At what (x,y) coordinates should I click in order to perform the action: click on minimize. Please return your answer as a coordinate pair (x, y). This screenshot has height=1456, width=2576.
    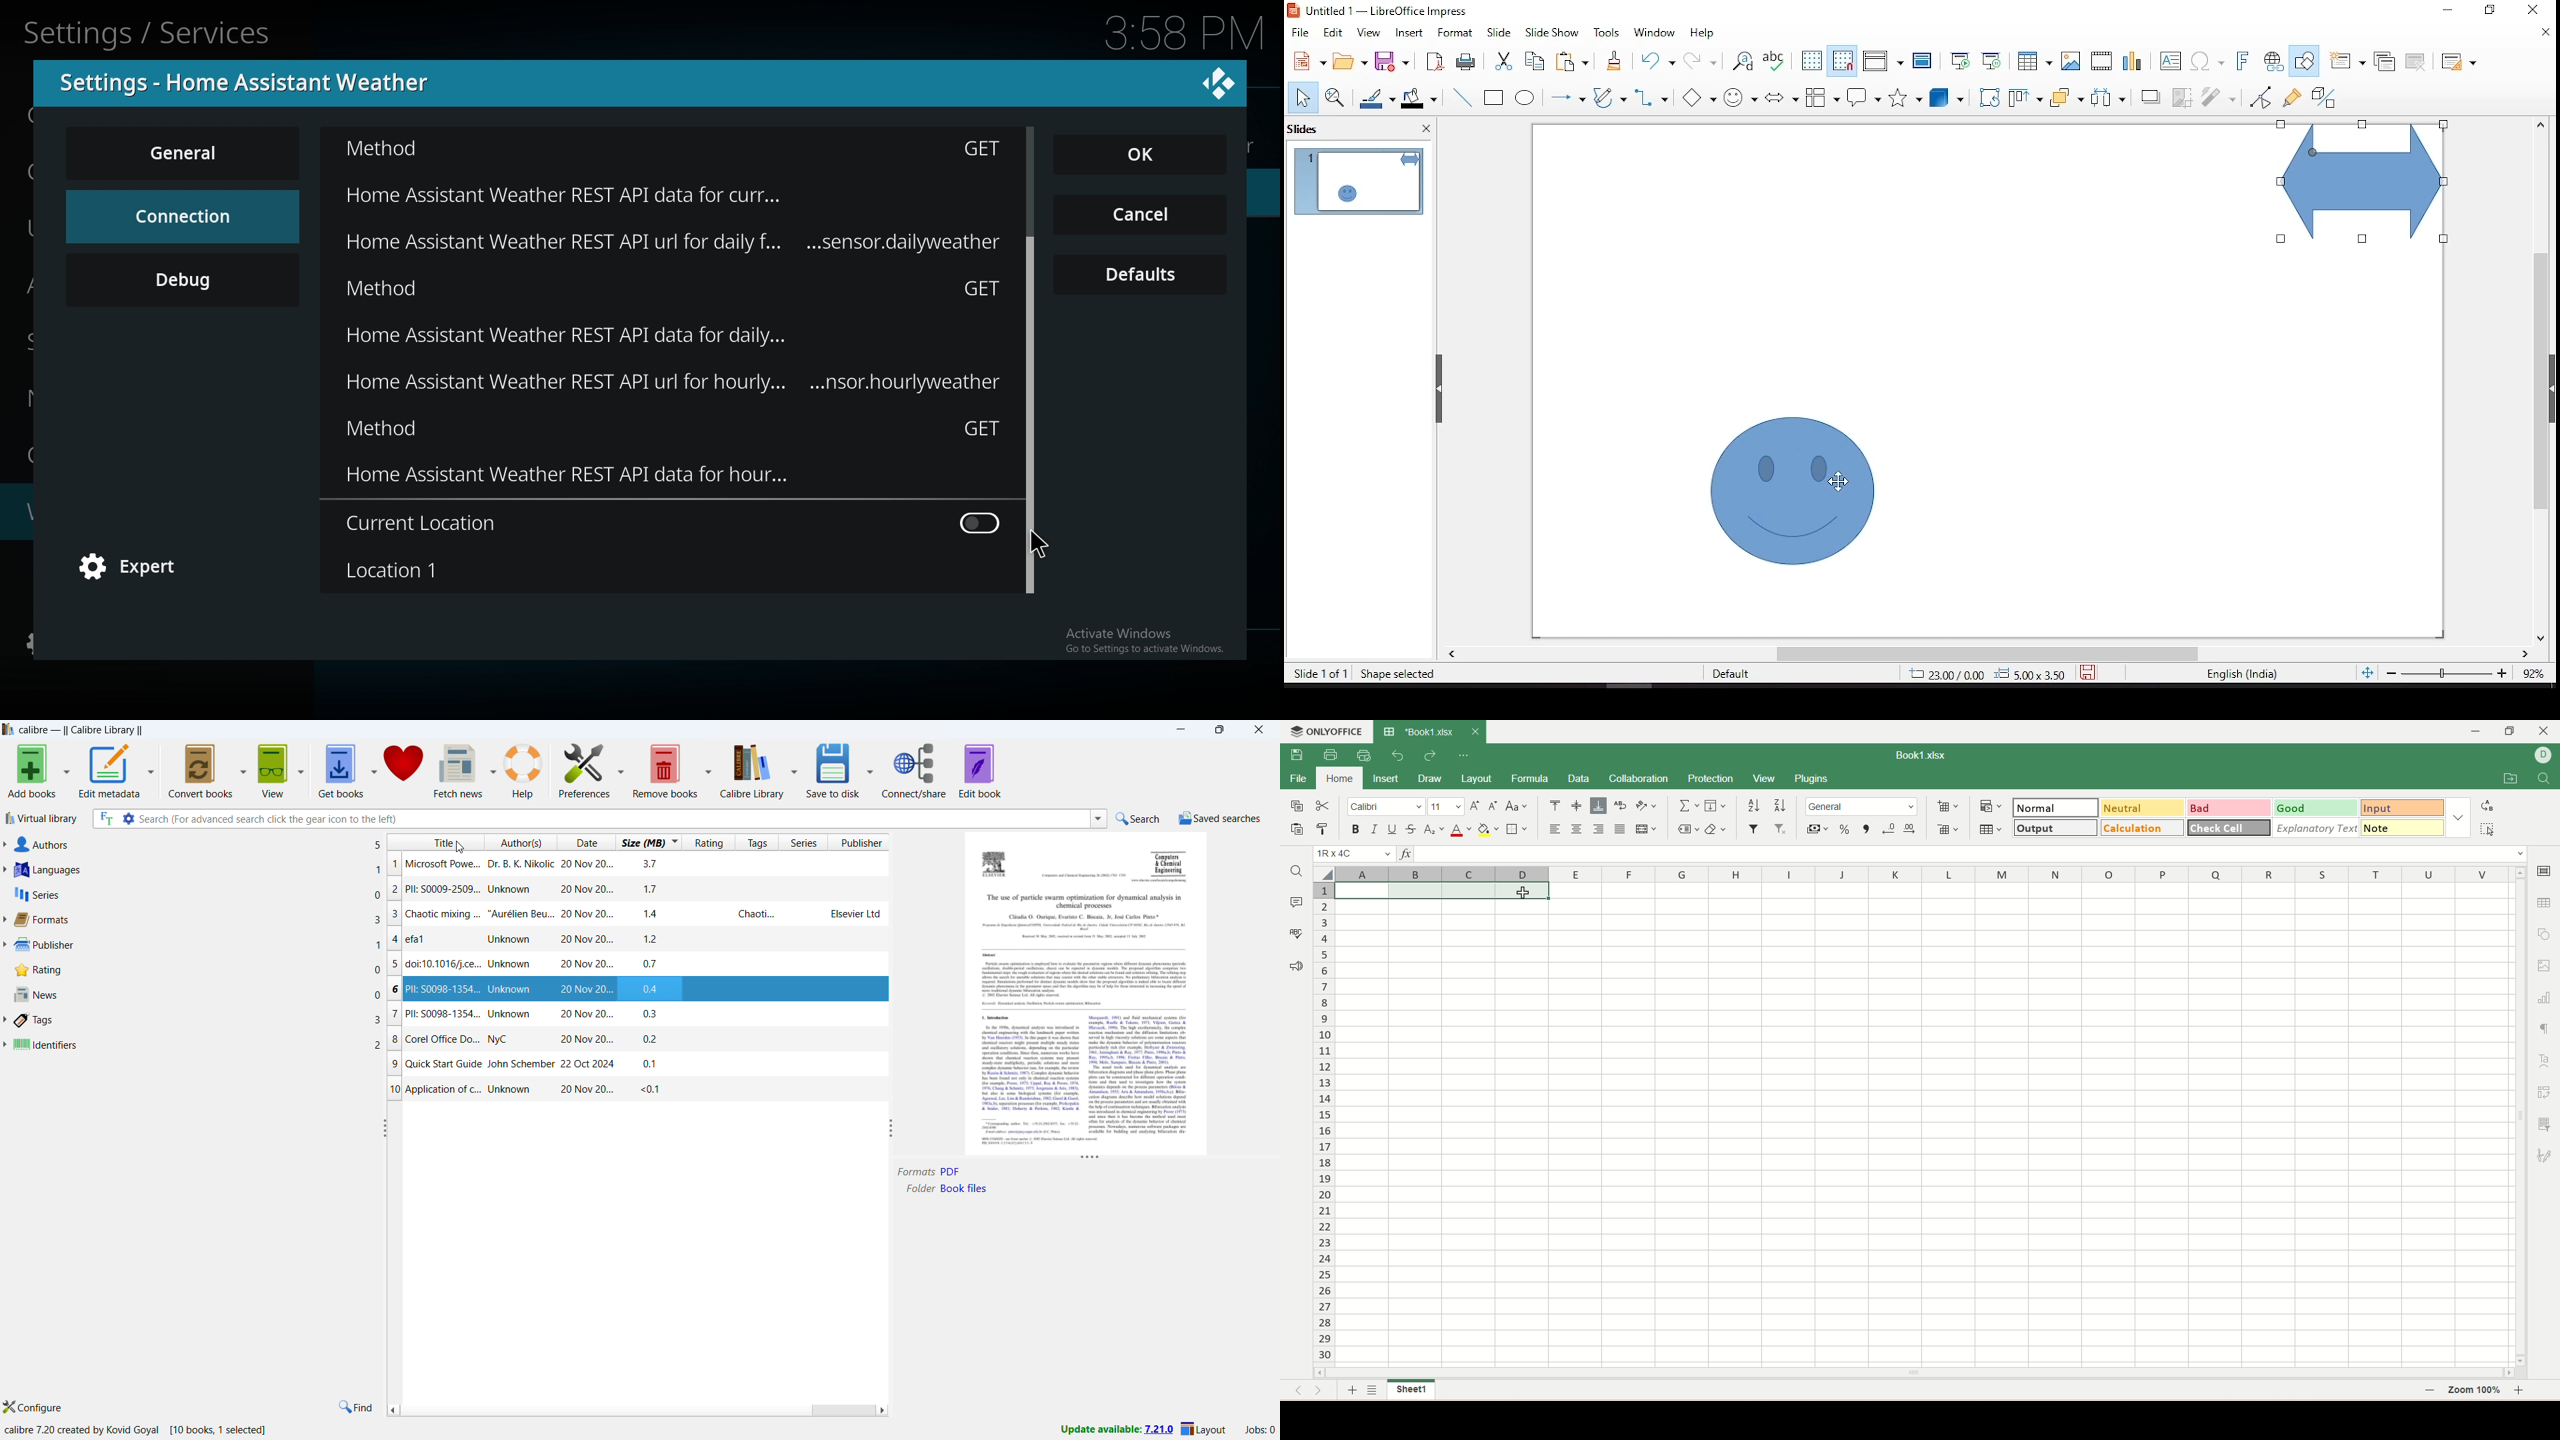
    Looking at the image, I should click on (1180, 728).